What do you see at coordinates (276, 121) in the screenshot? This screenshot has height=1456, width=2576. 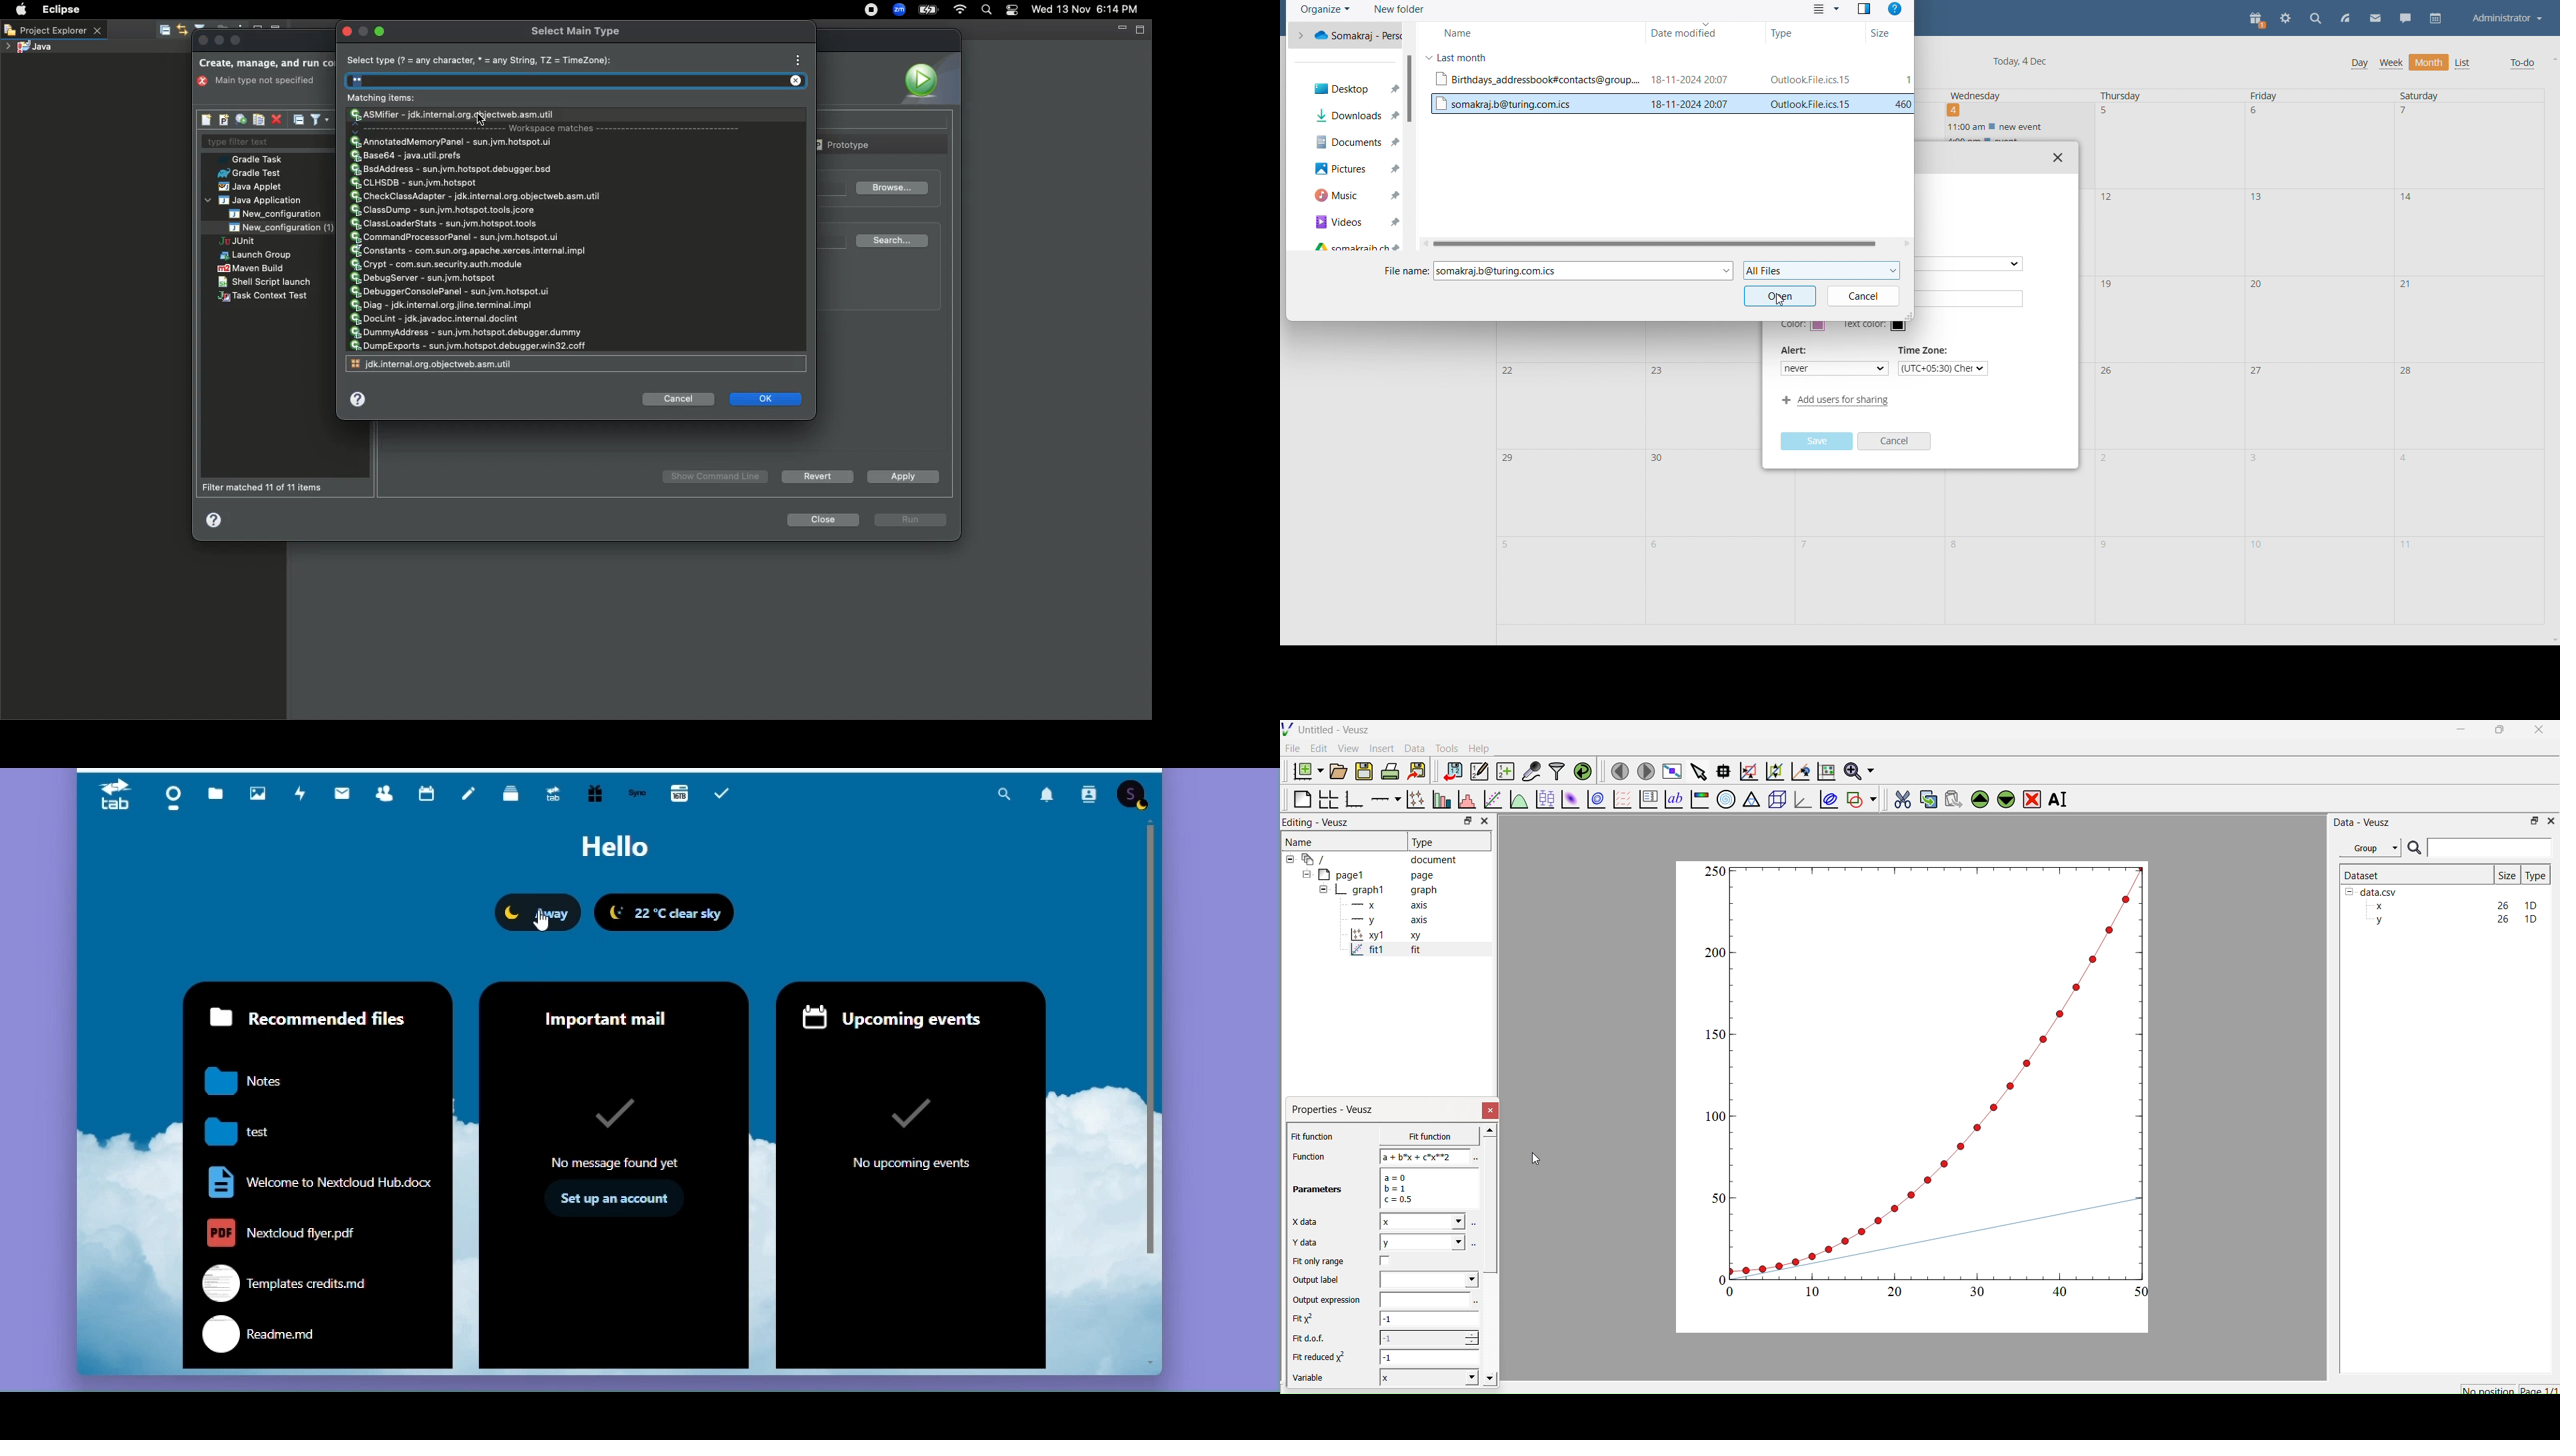 I see `Delete selected launch configurations` at bounding box center [276, 121].